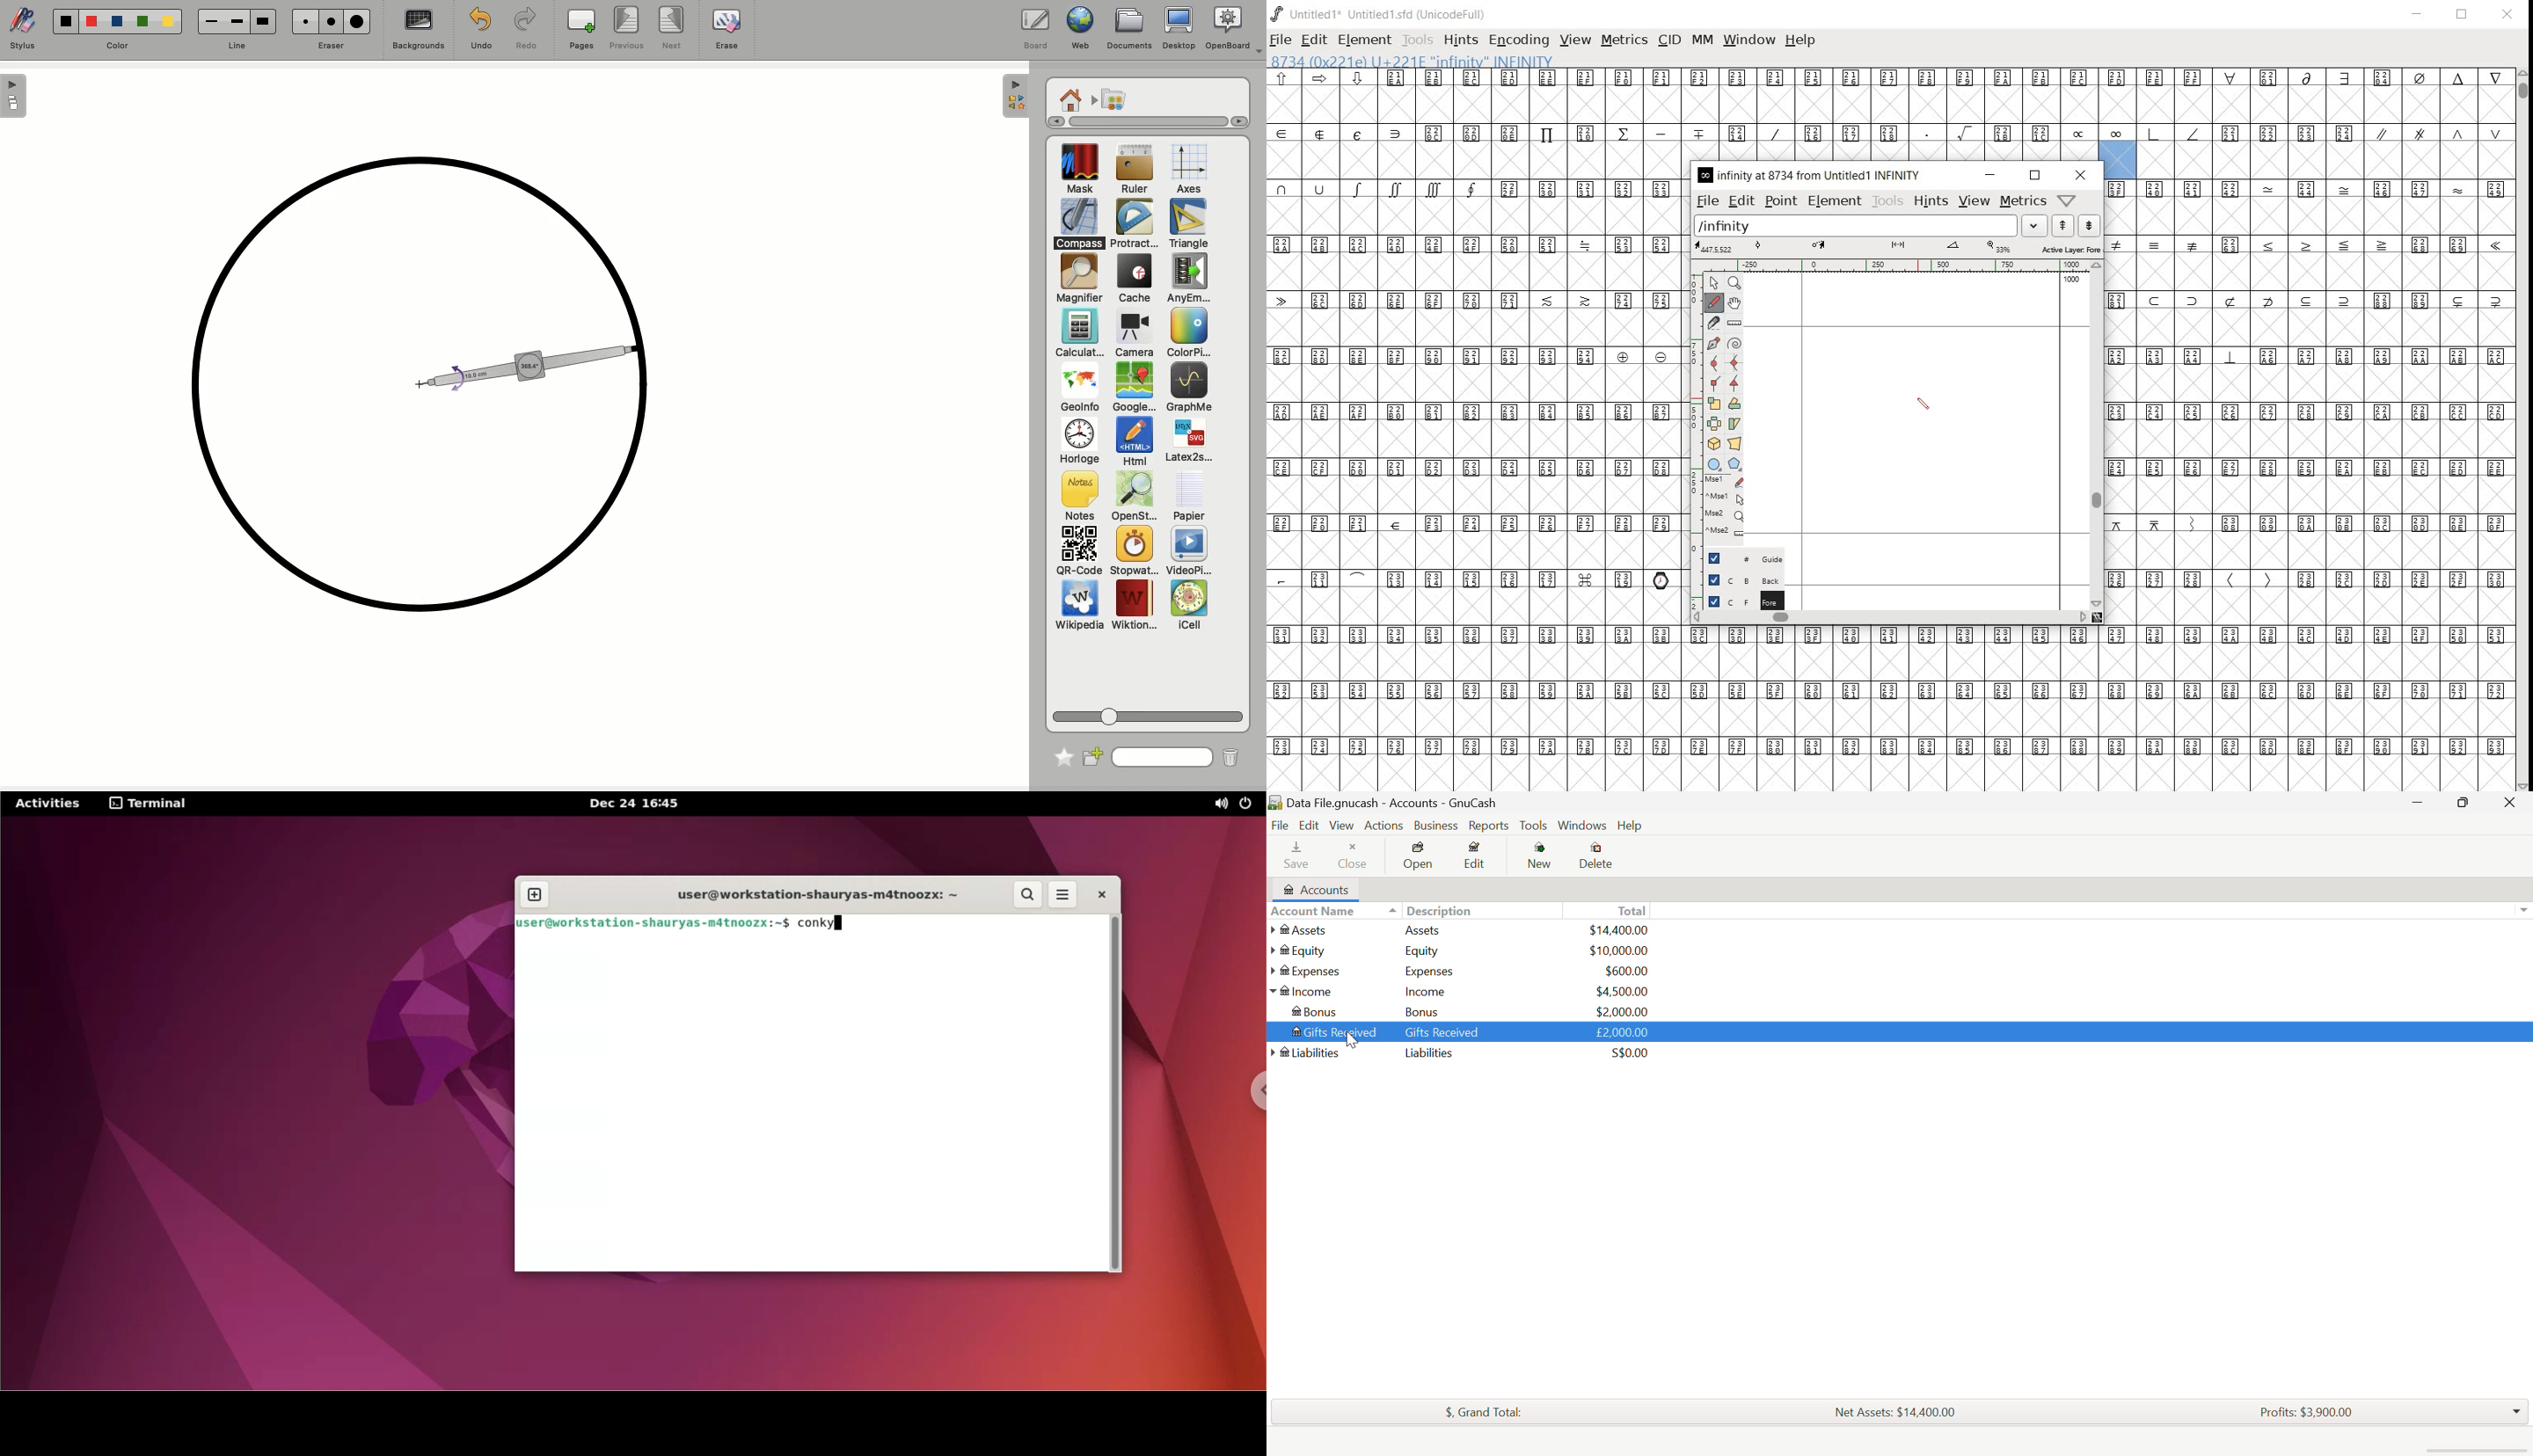 The height and width of the screenshot is (1456, 2548). Describe the element at coordinates (1895, 692) in the screenshot. I see `Unicode code points` at that location.